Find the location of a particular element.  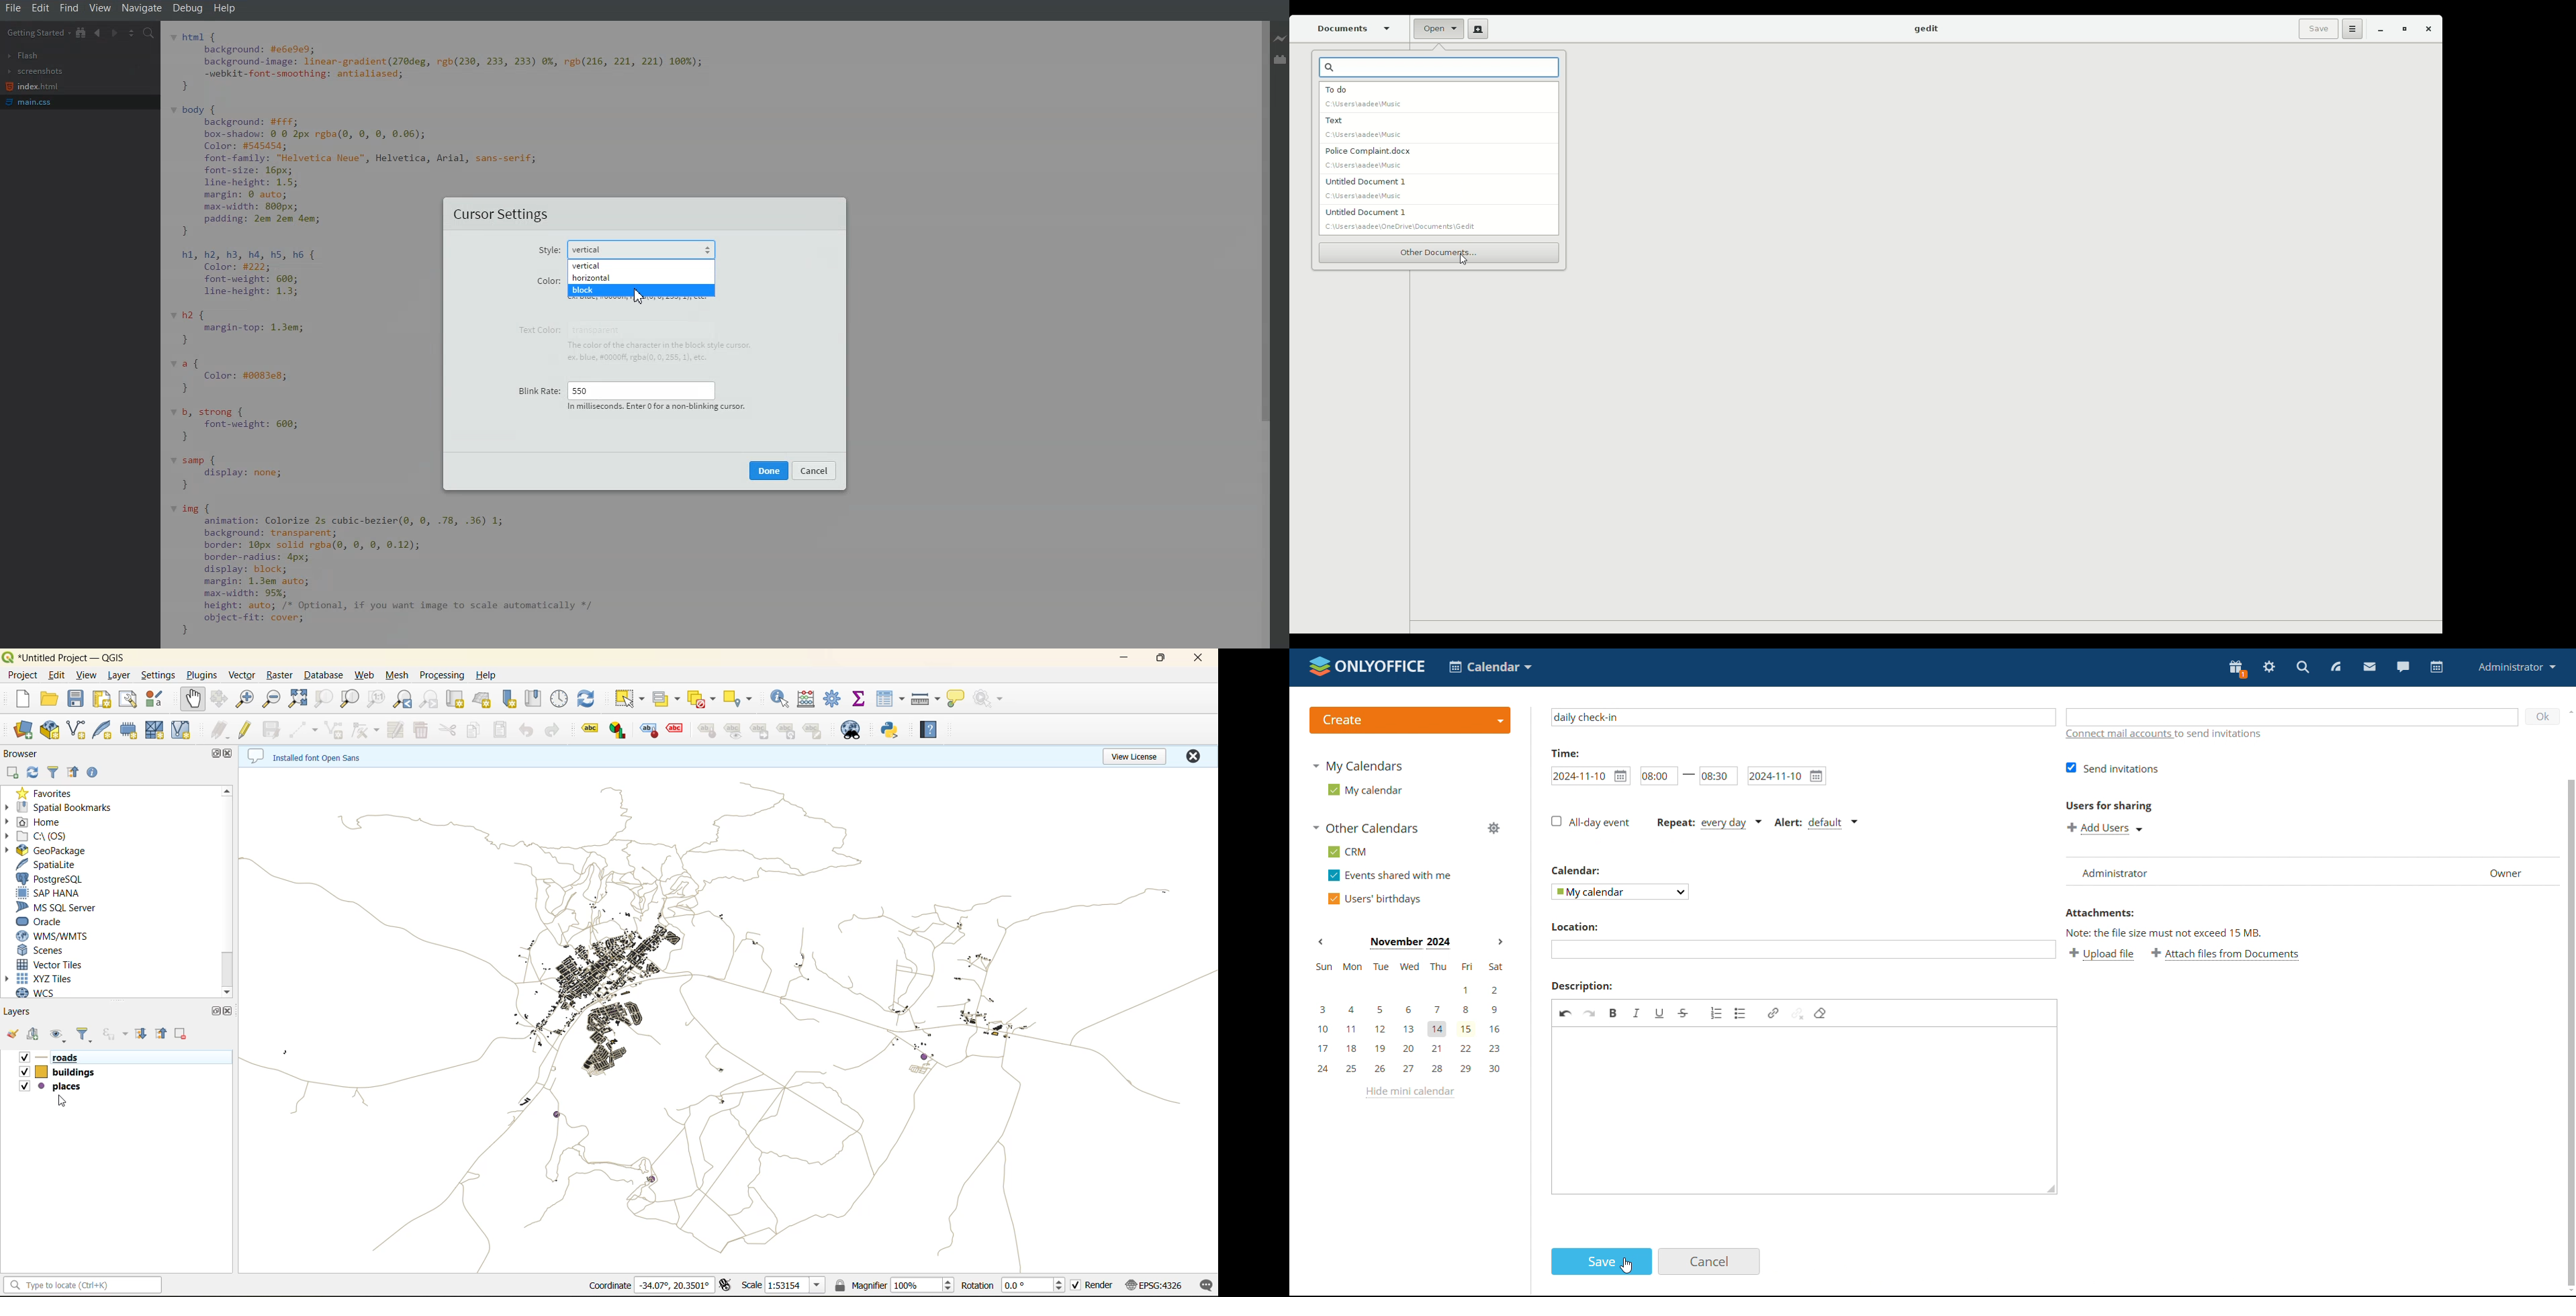

Color is located at coordinates (547, 280).